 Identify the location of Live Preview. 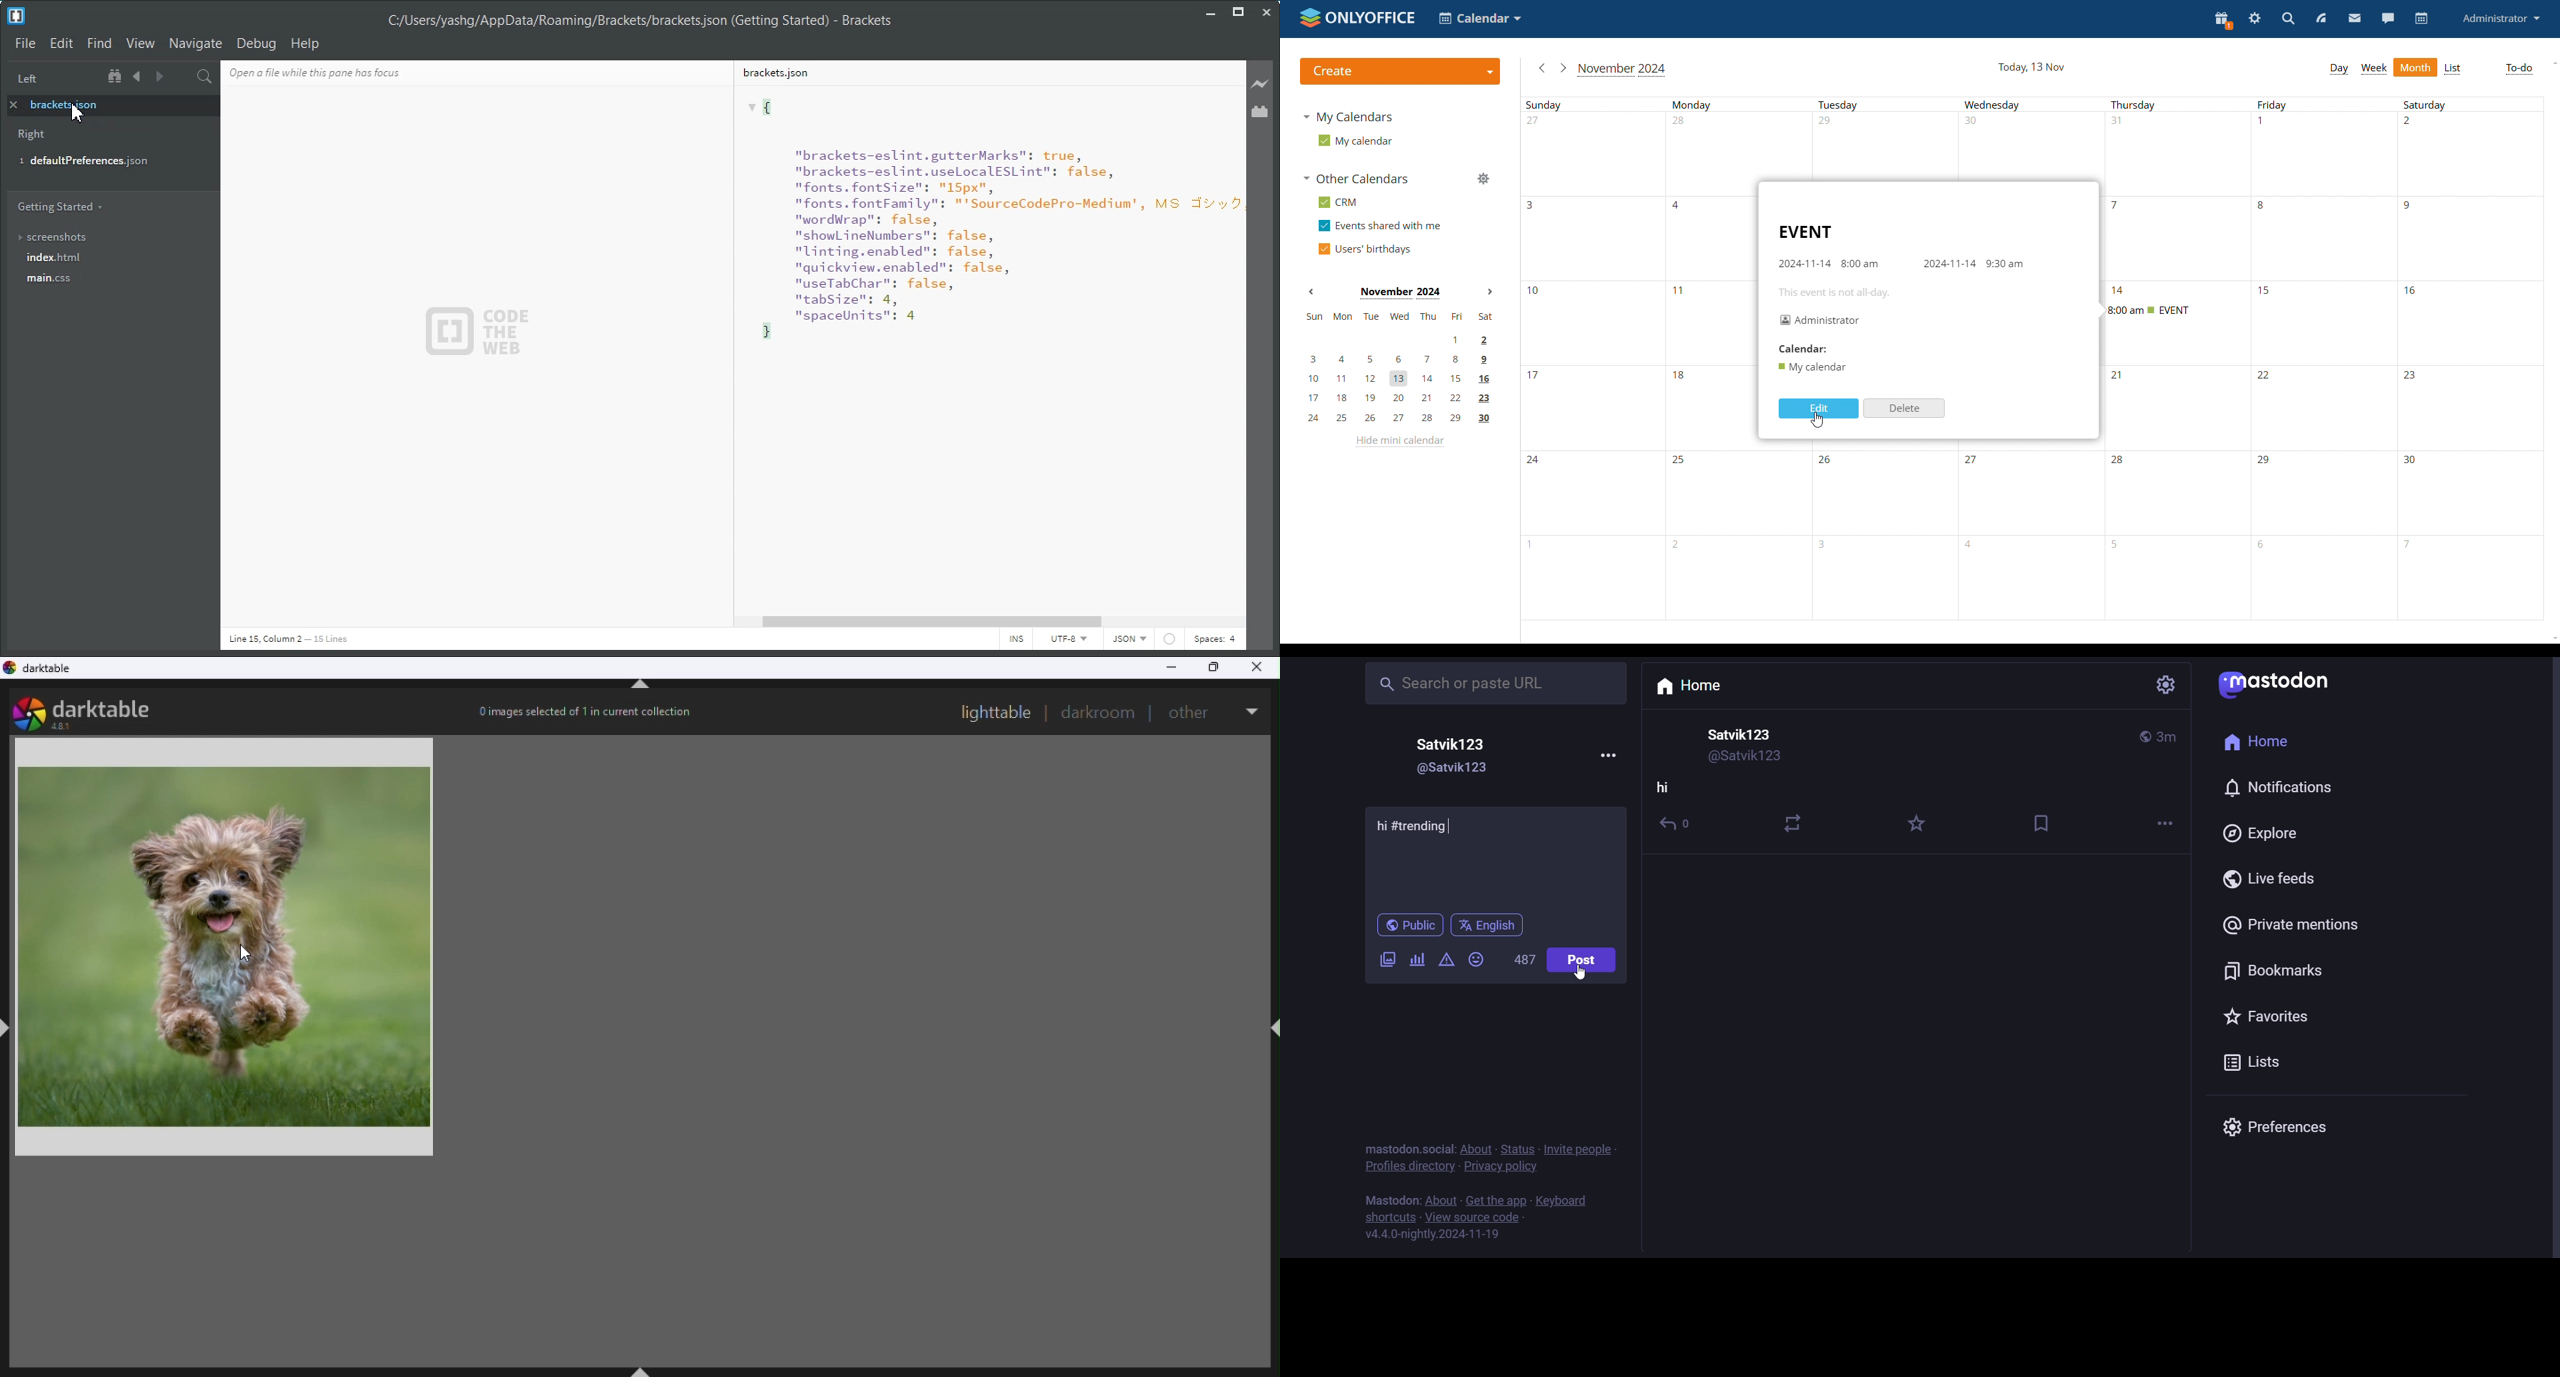
(1260, 84).